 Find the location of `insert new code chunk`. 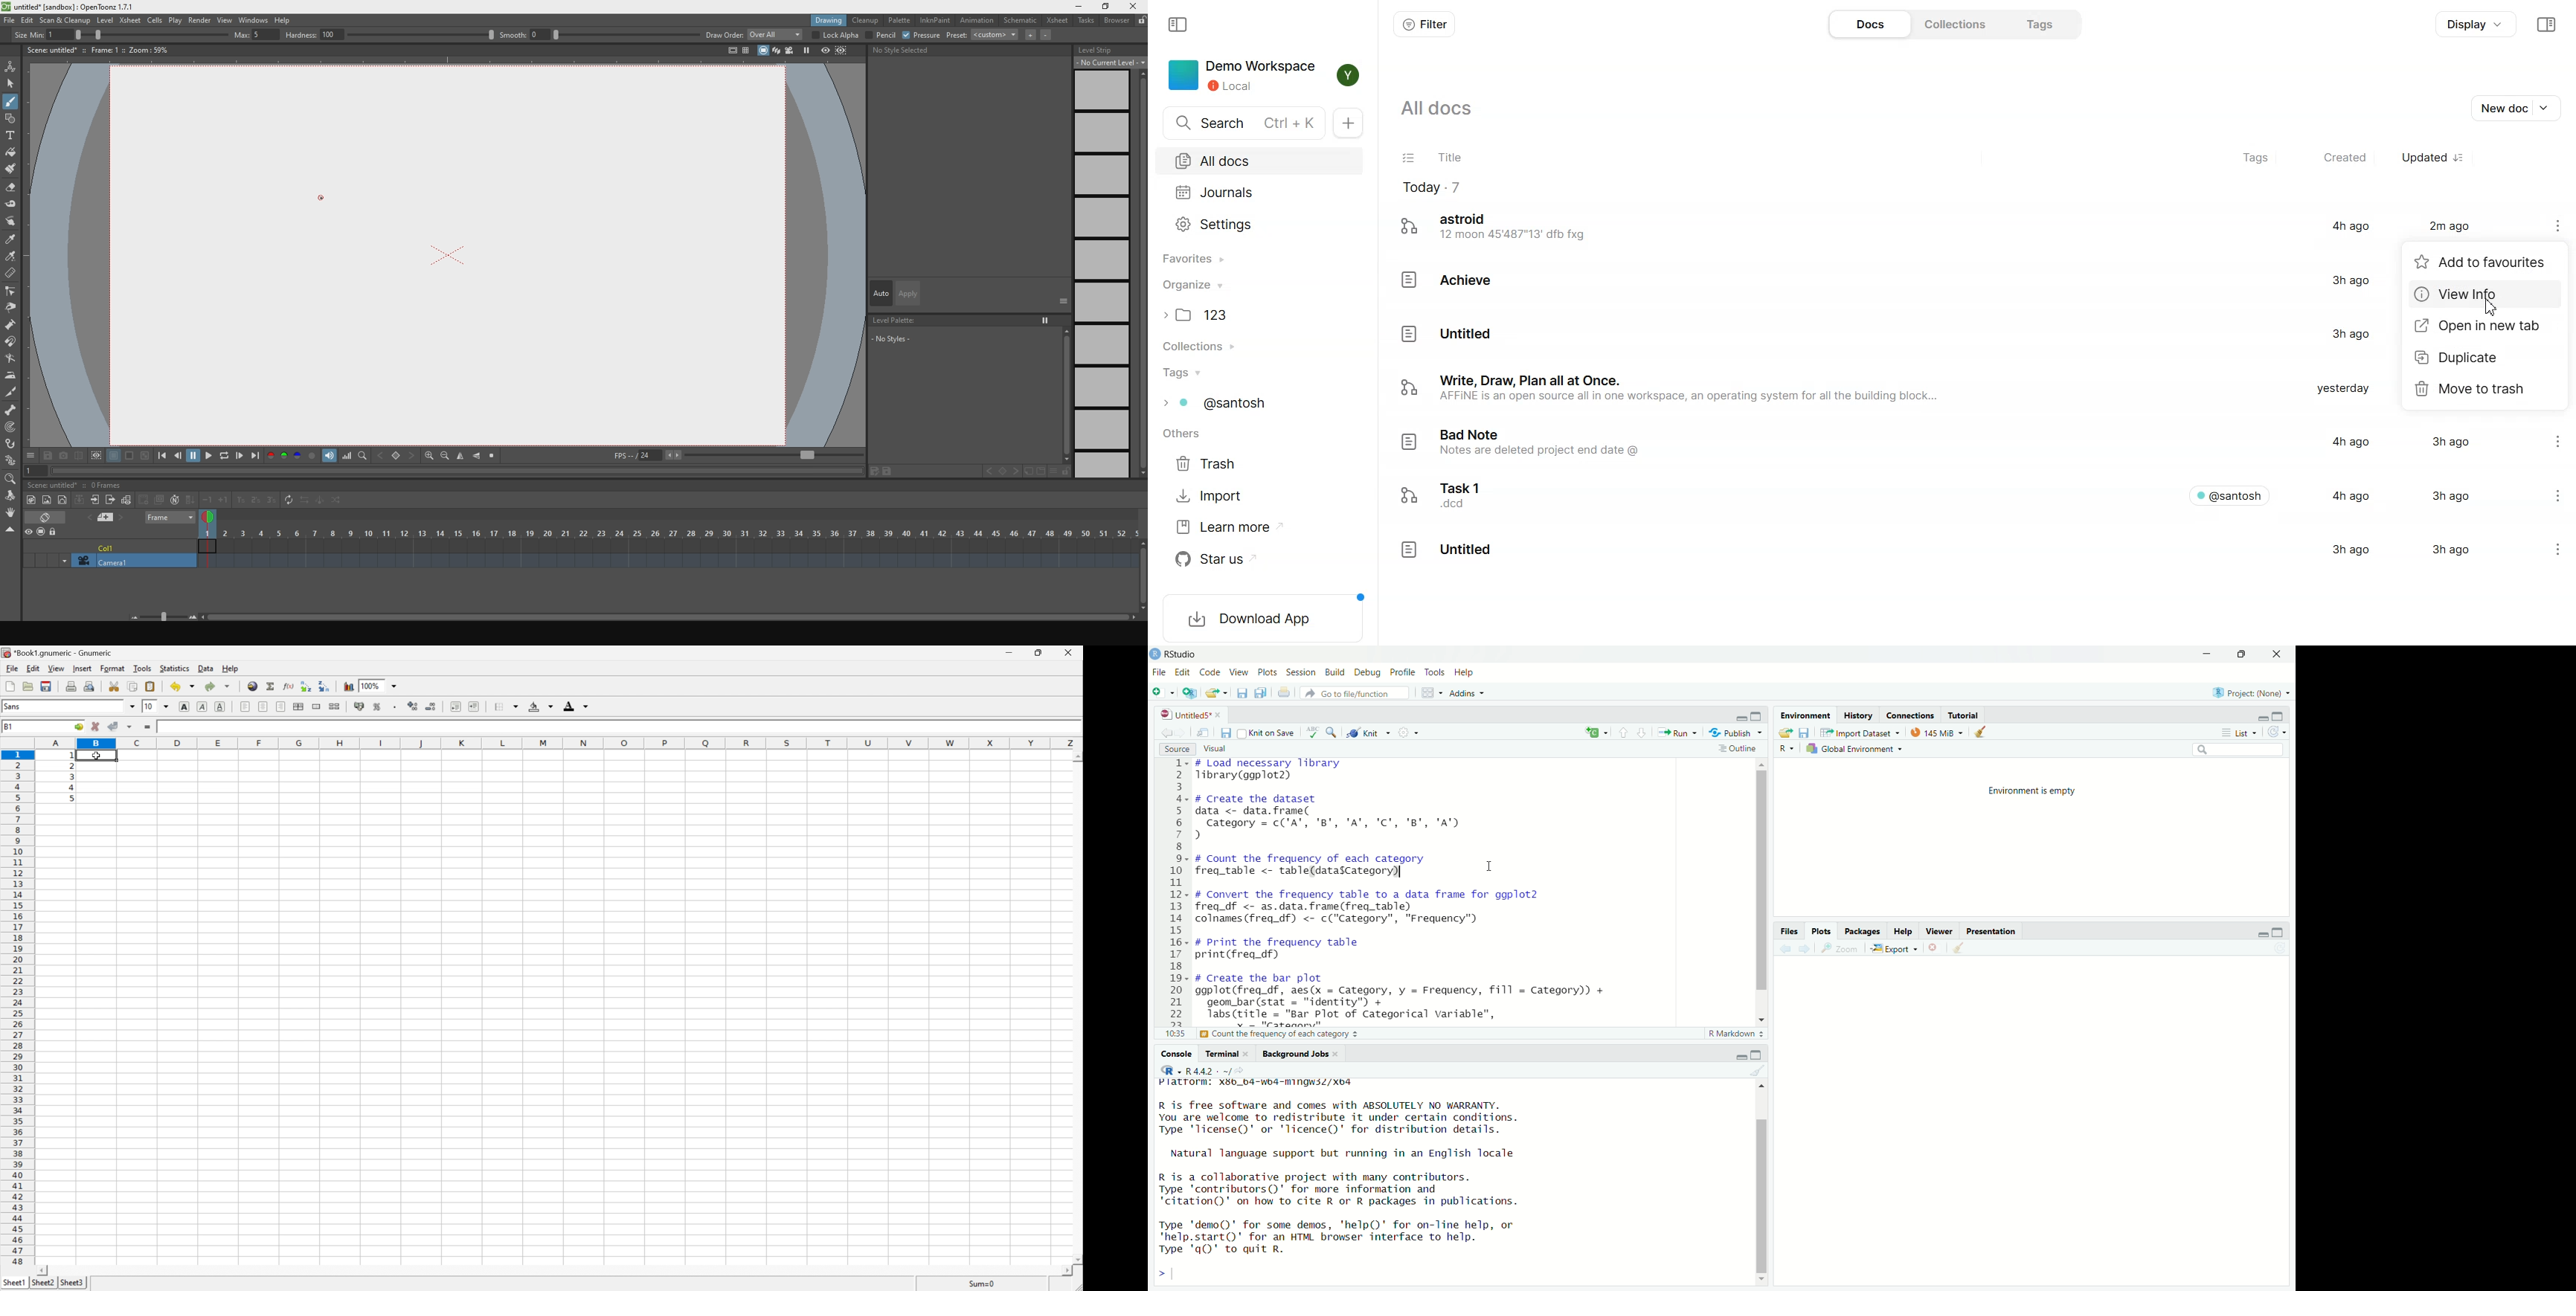

insert new code chunk is located at coordinates (1595, 733).